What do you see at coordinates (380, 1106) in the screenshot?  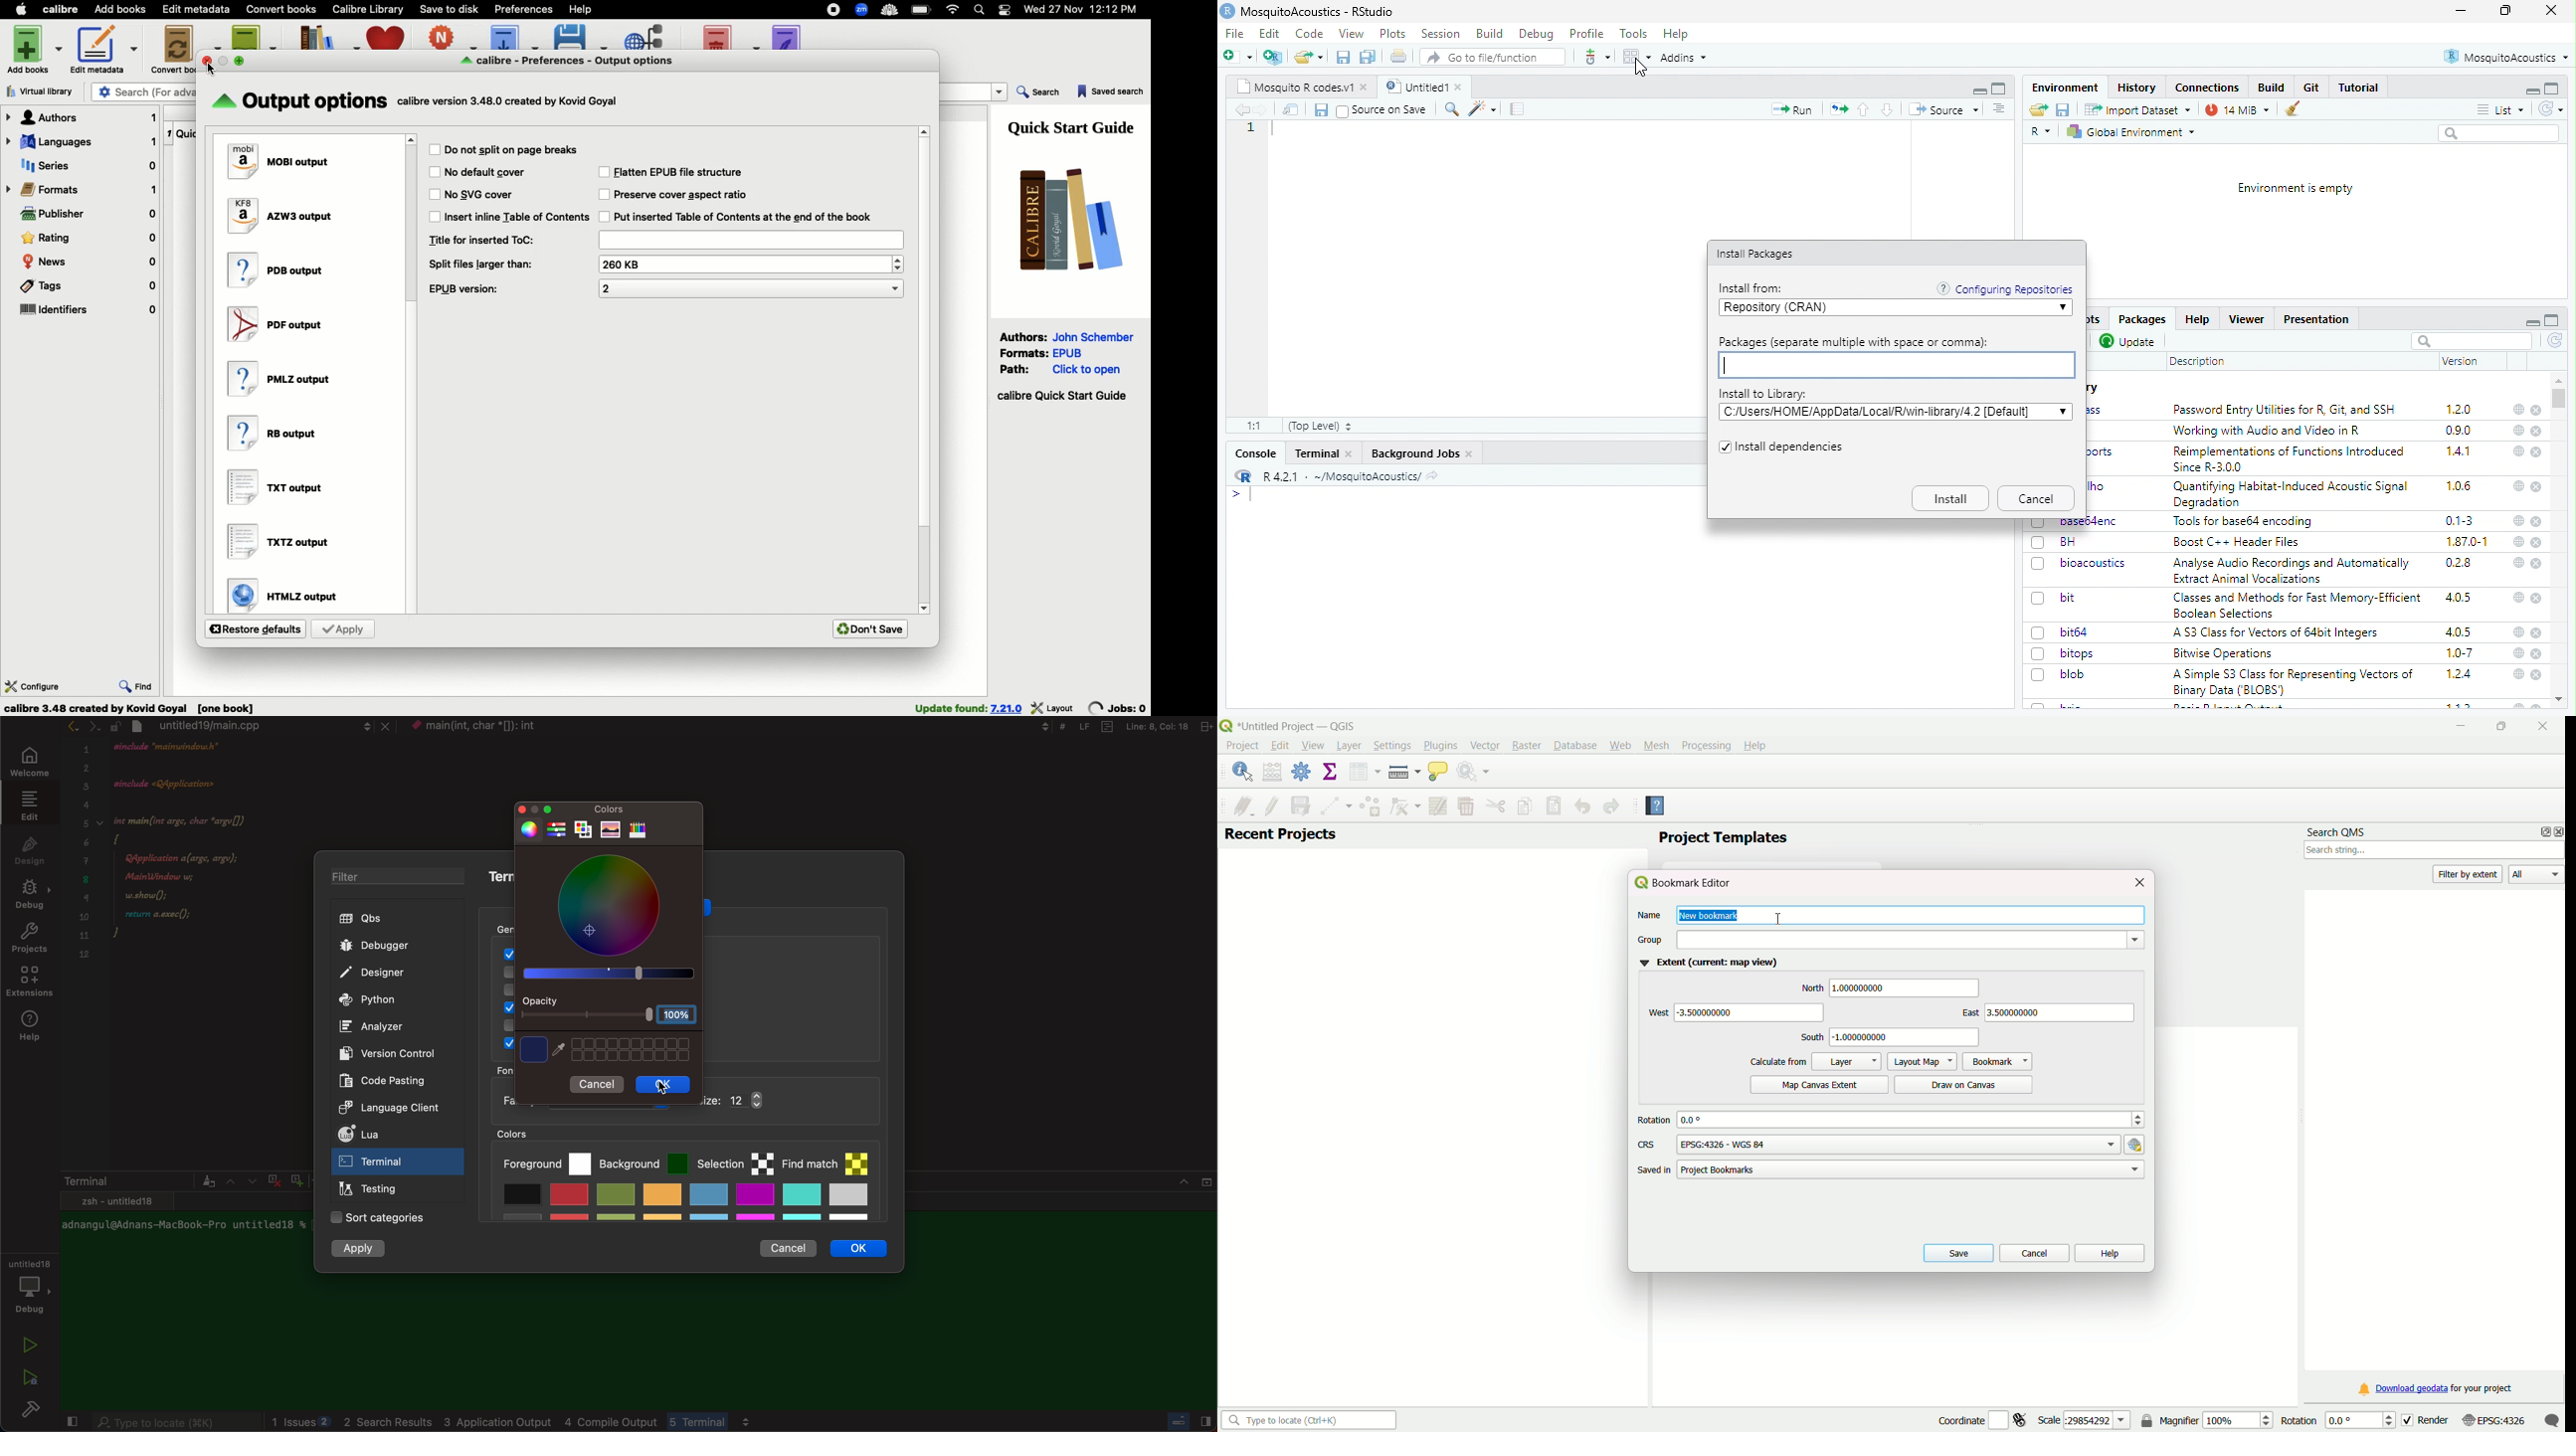 I see `language client` at bounding box center [380, 1106].